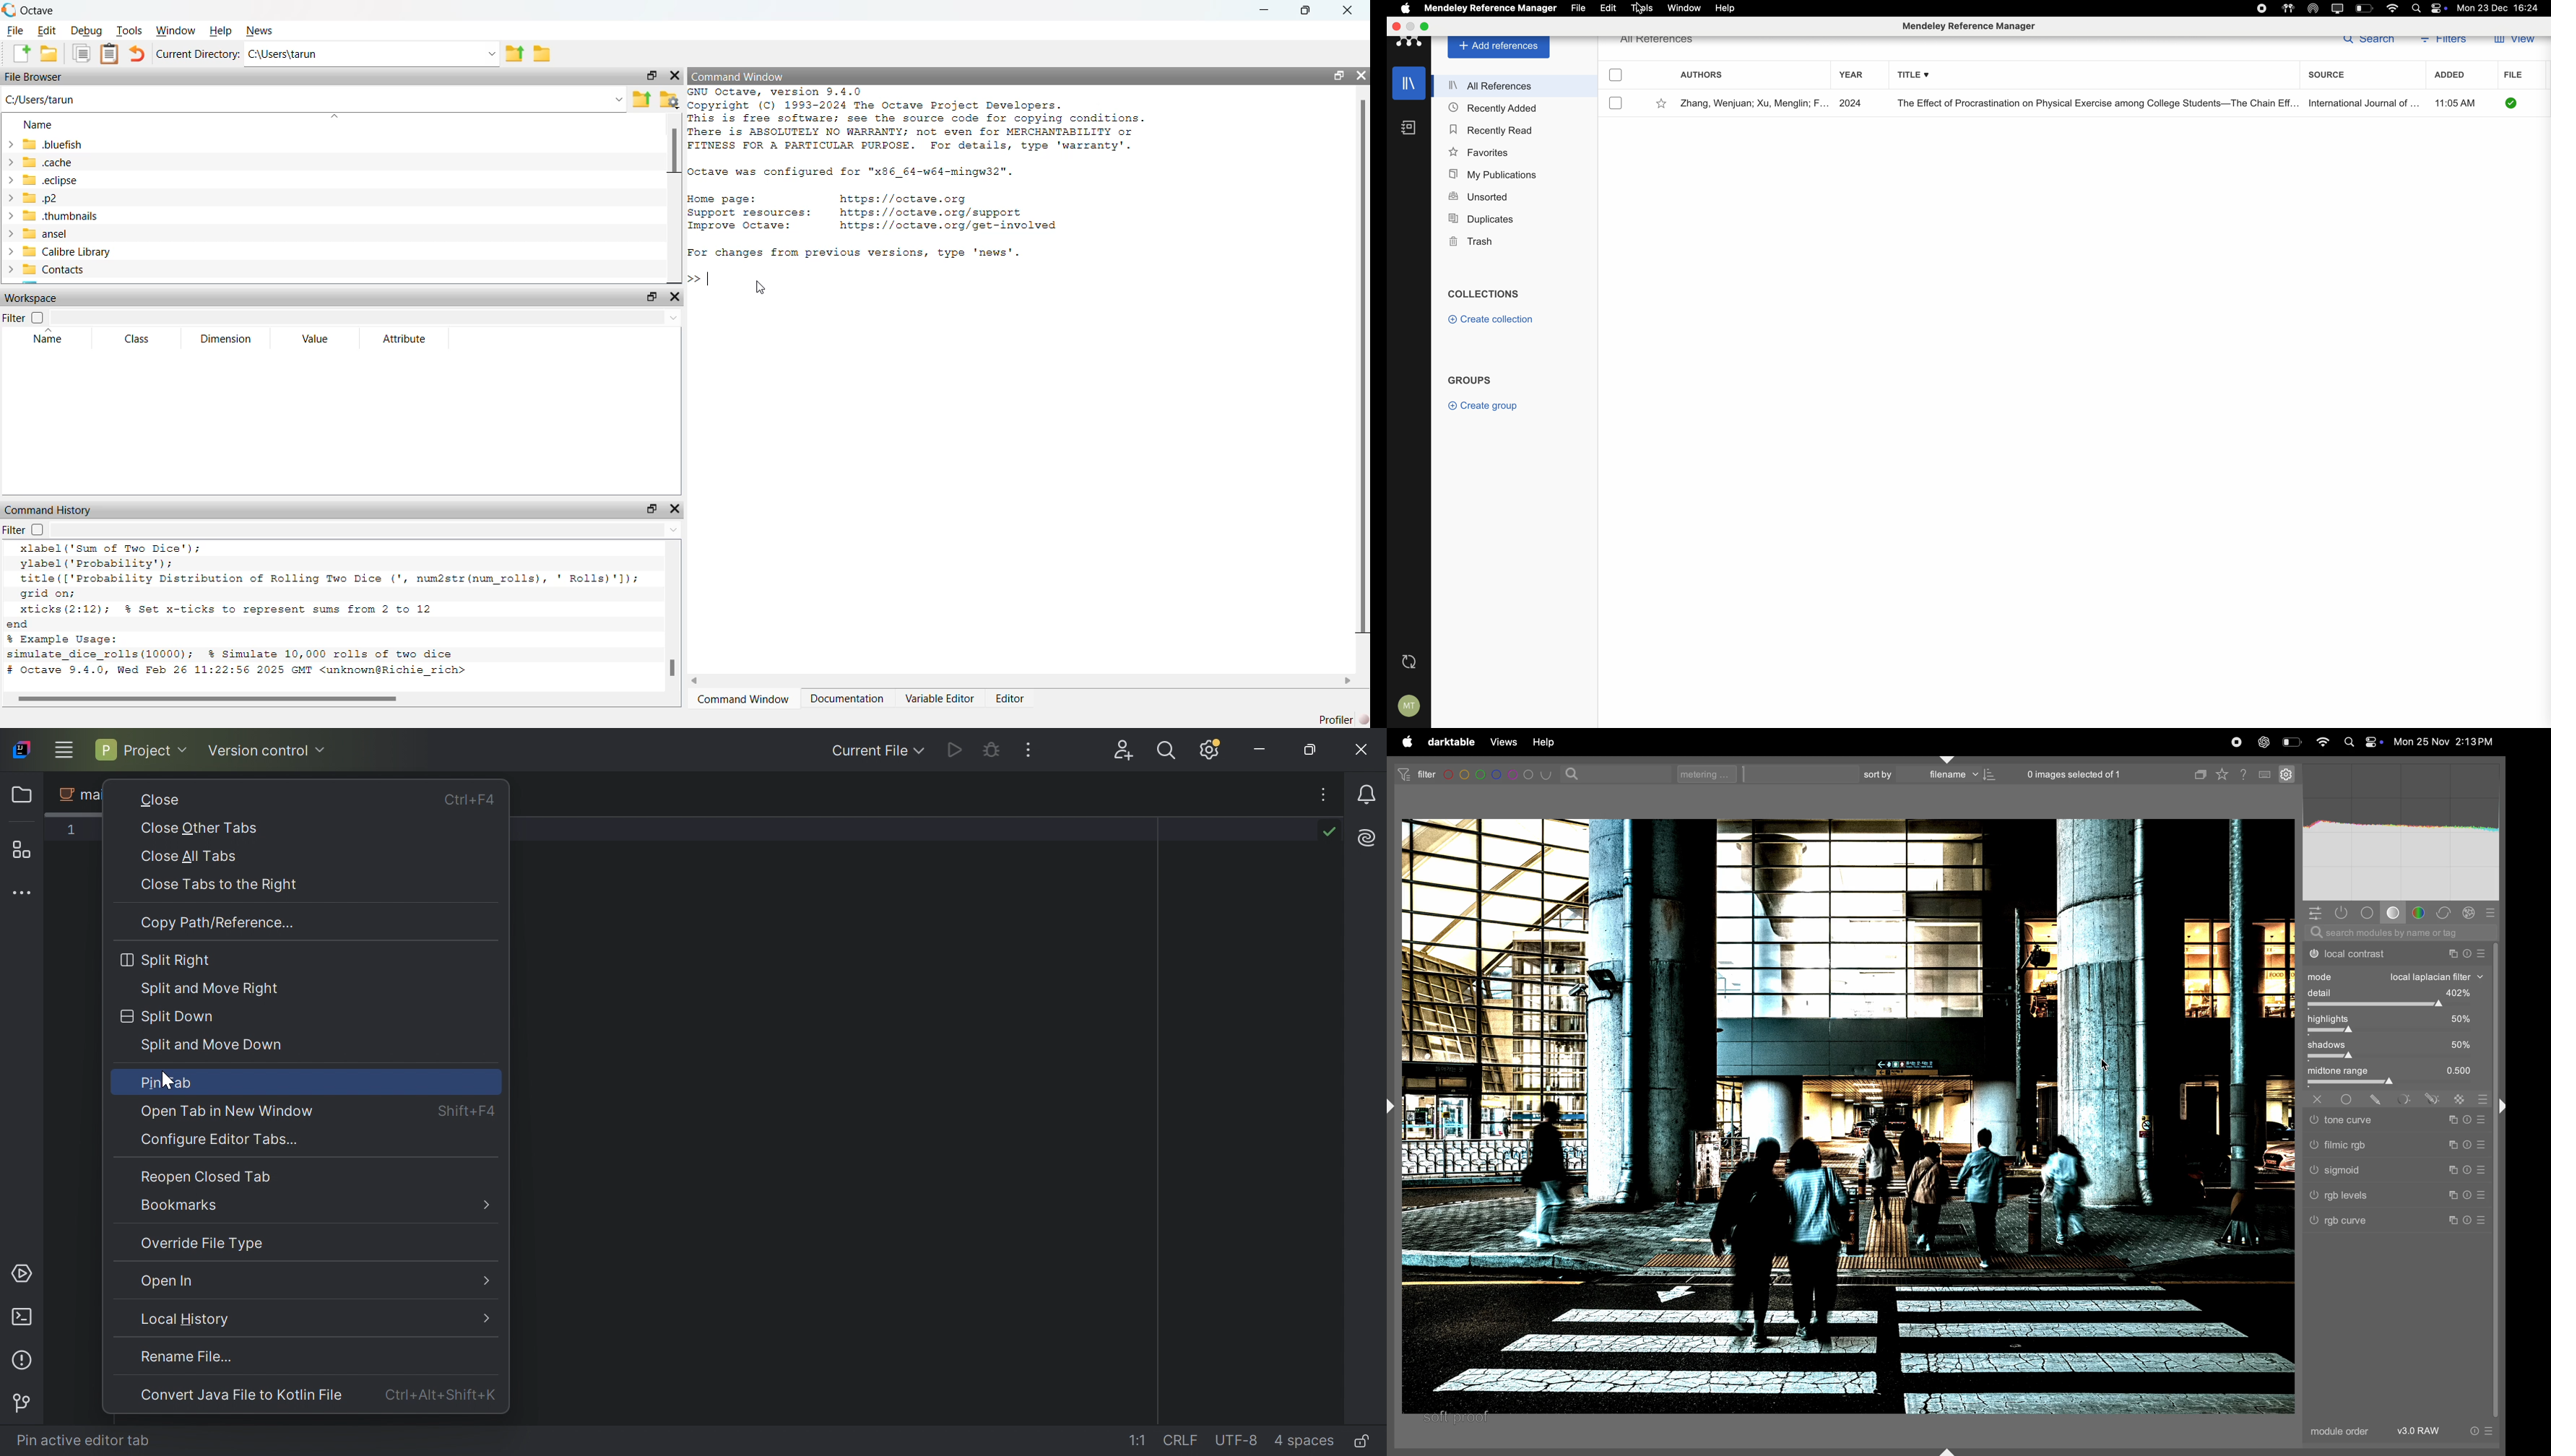  What do you see at coordinates (2426, 1431) in the screenshot?
I see `V3 raw` at bounding box center [2426, 1431].